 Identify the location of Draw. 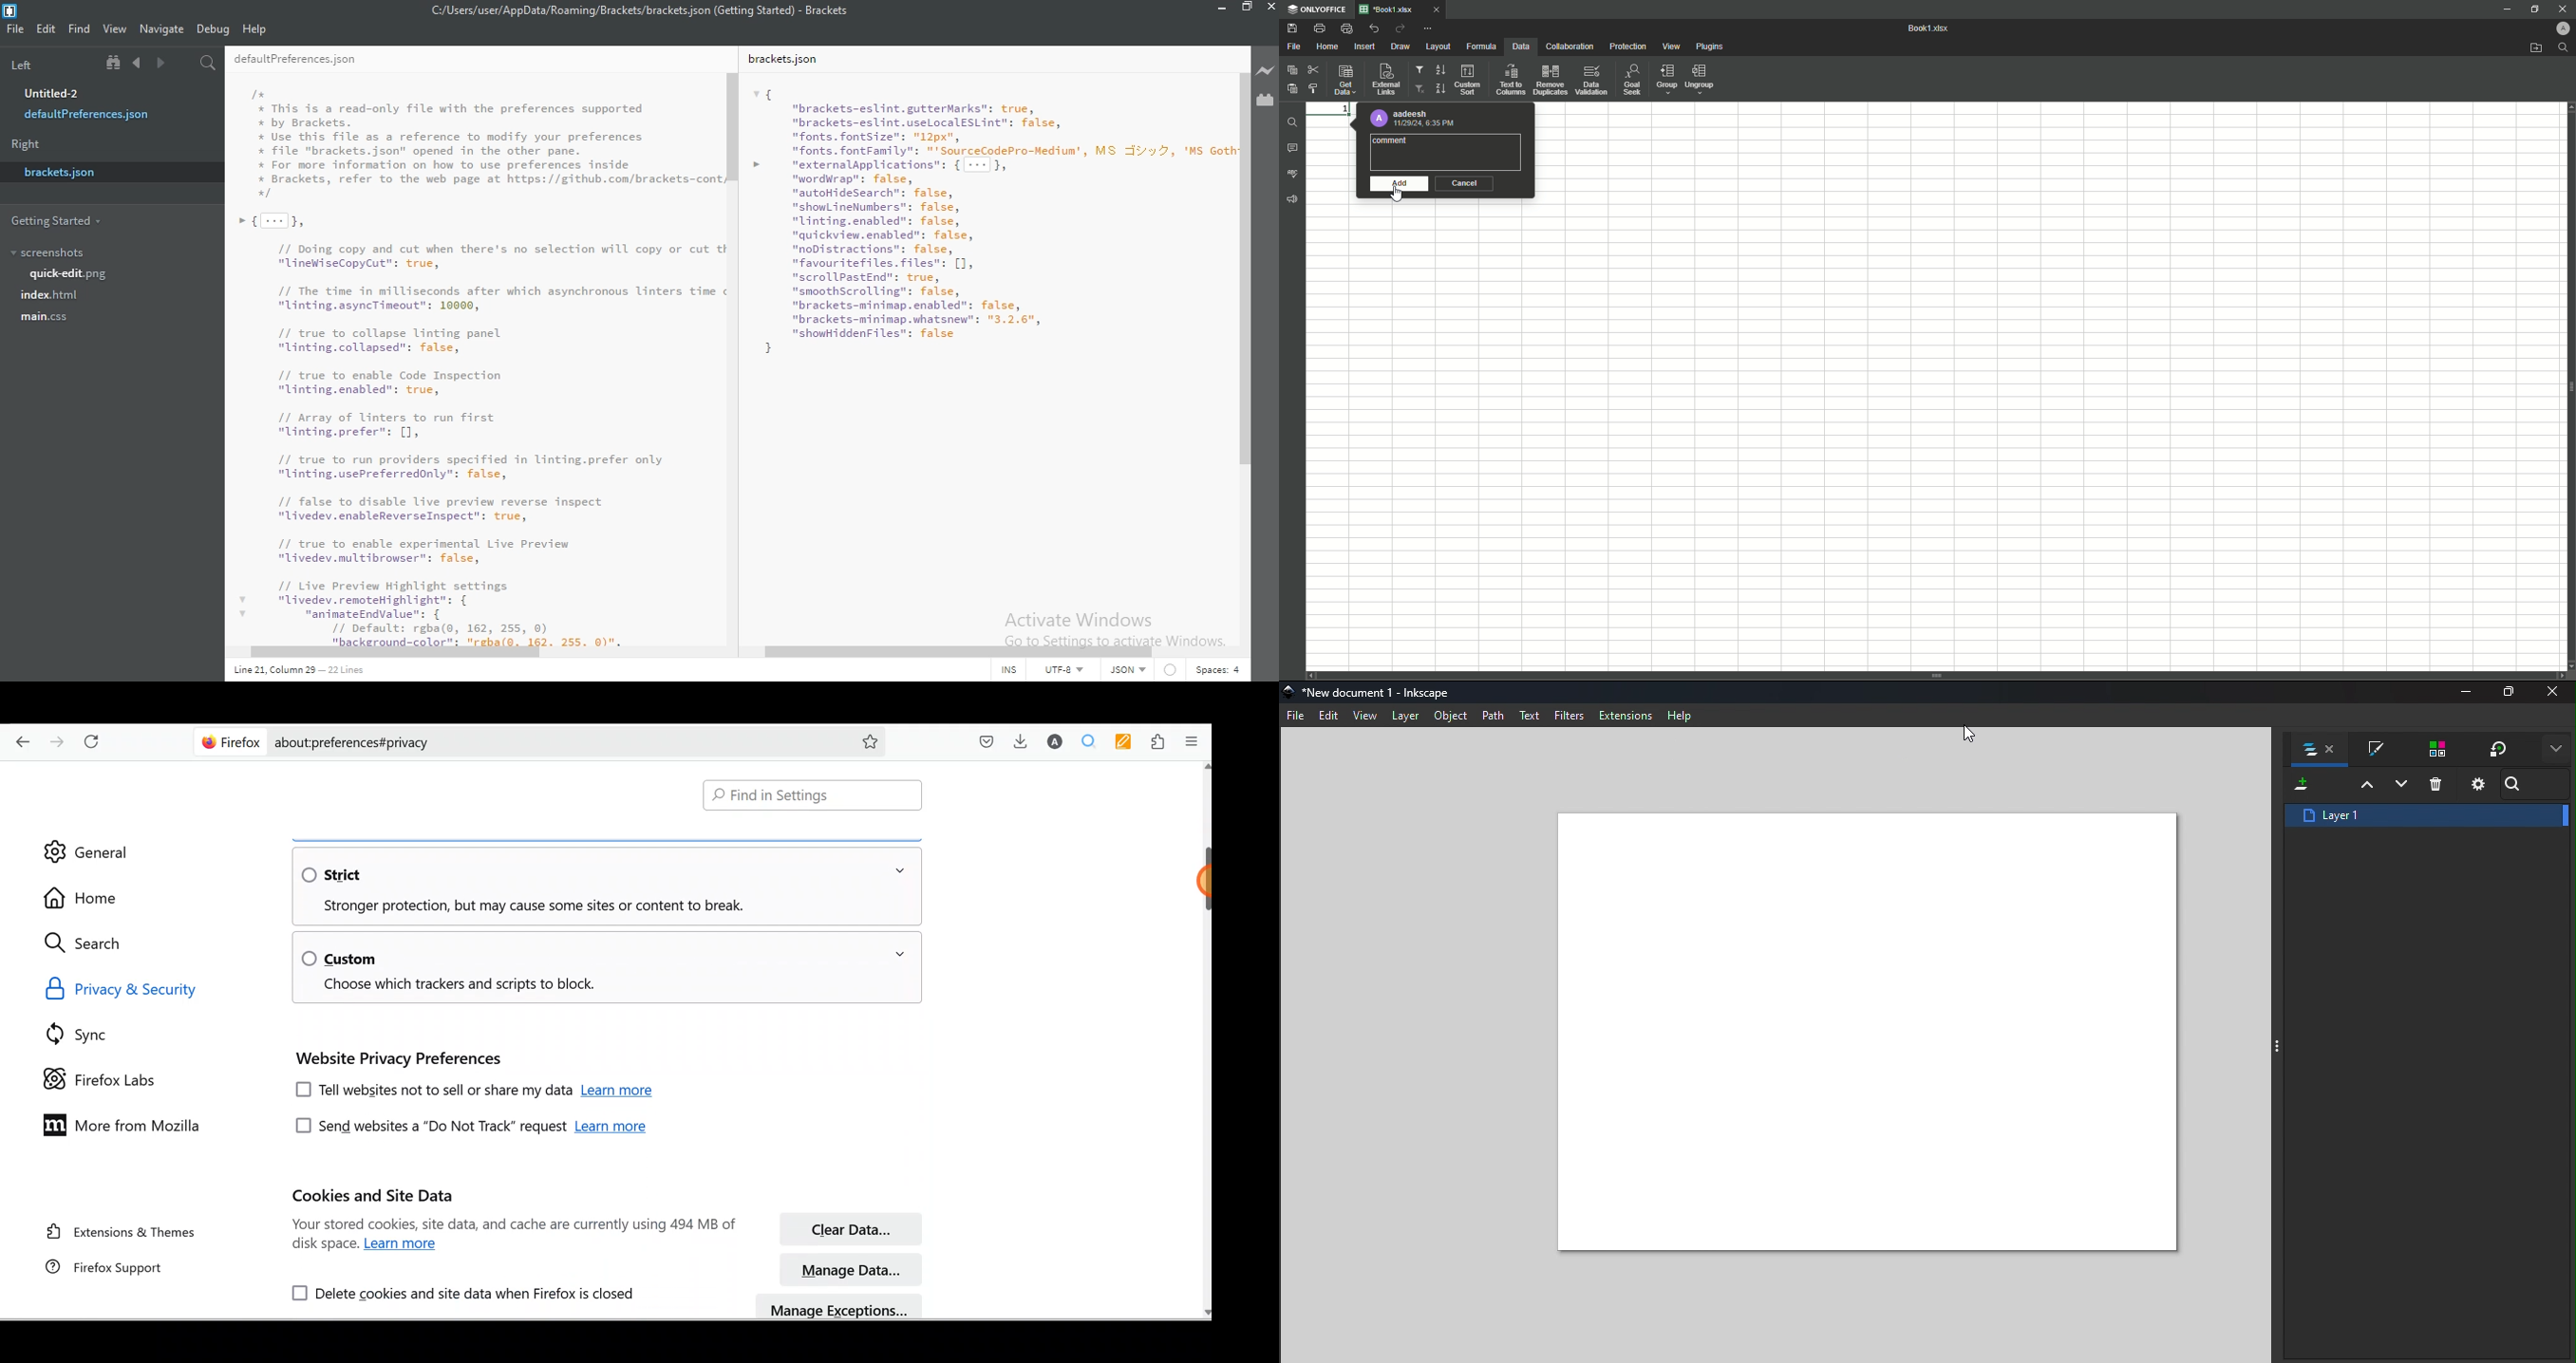
(1401, 47).